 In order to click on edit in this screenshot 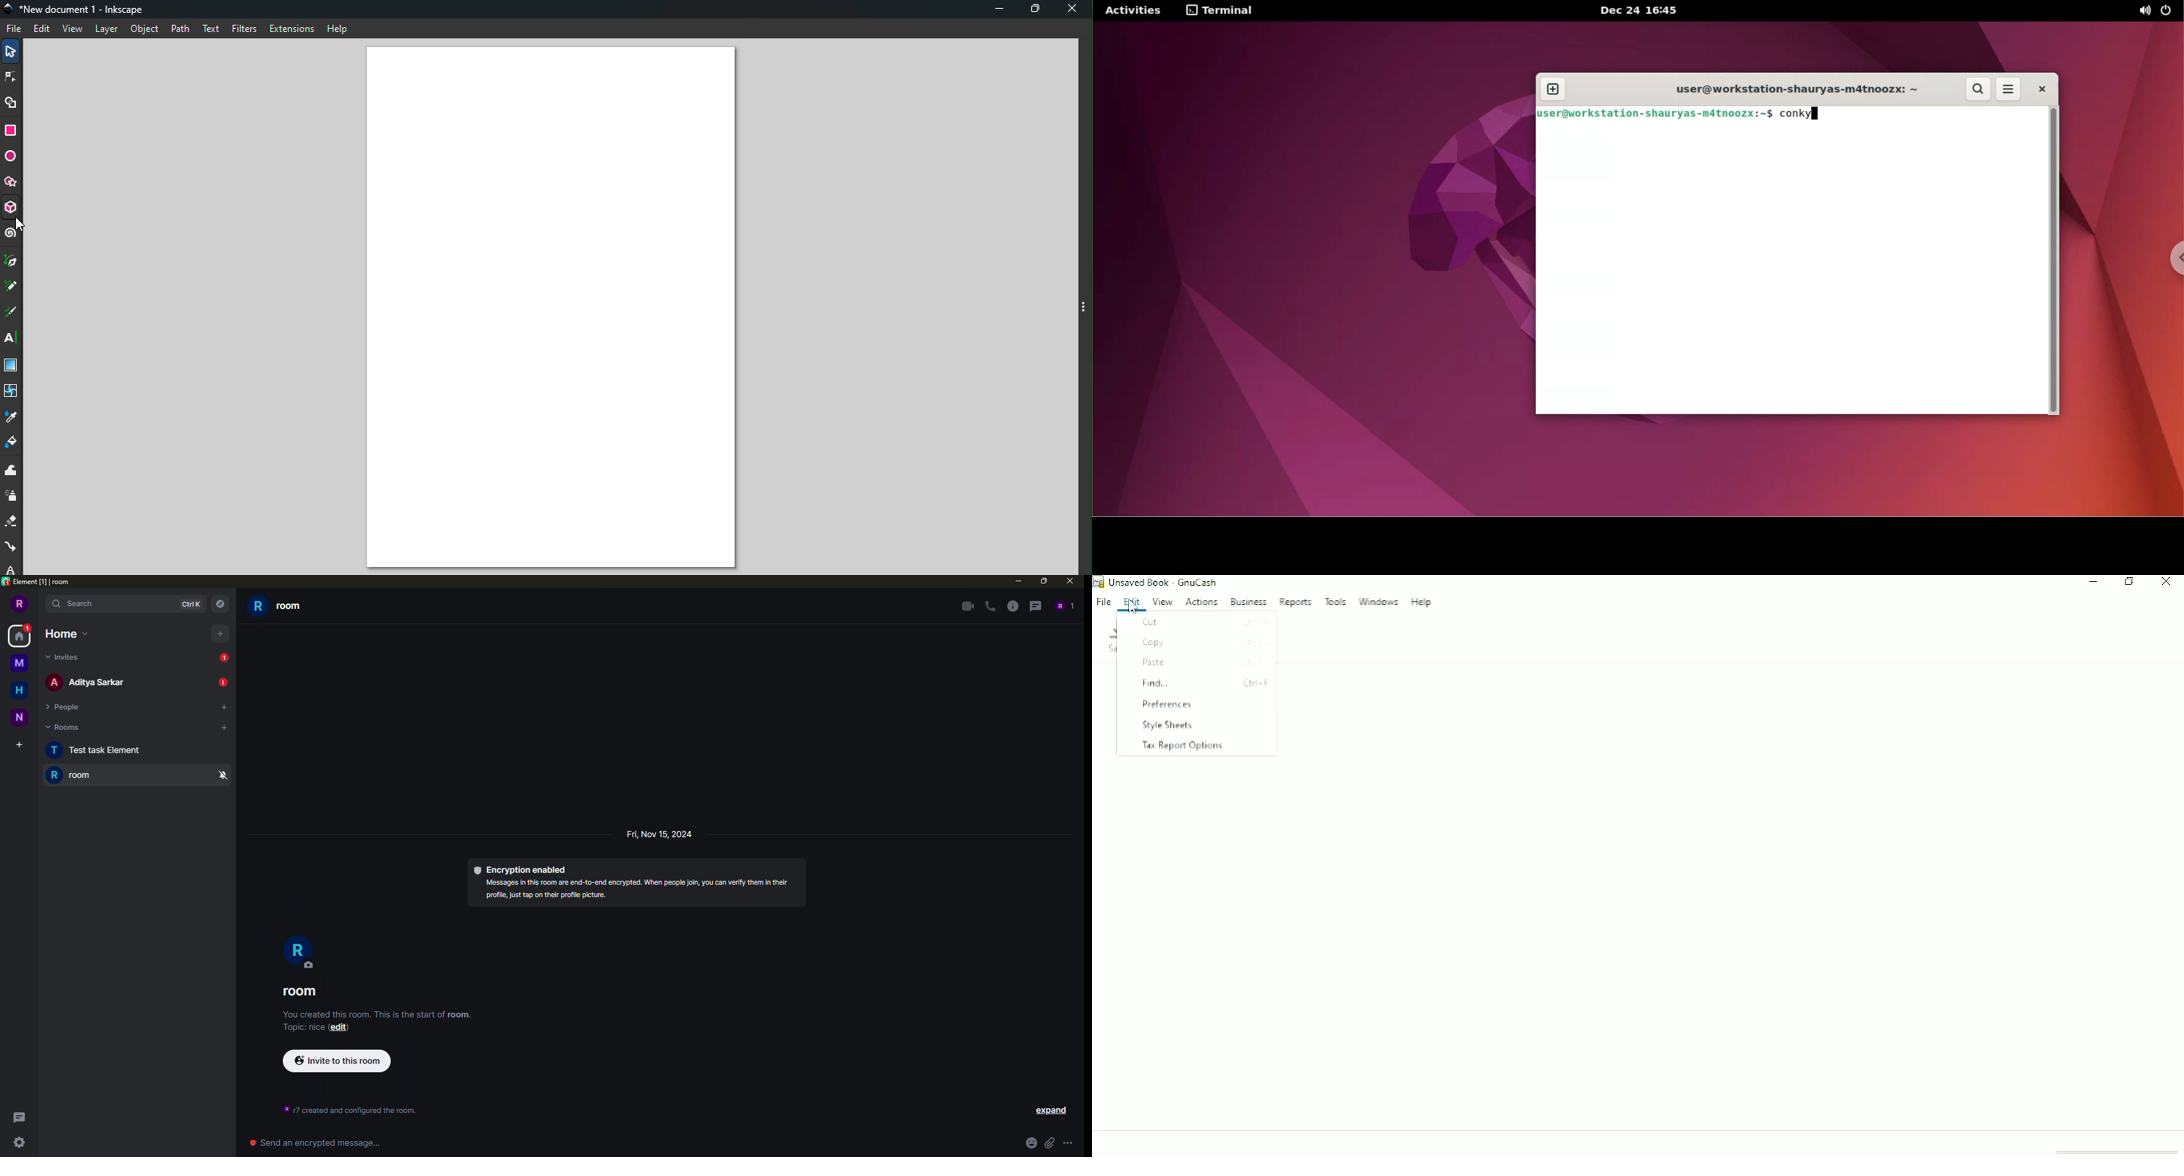, I will do `click(338, 1027)`.